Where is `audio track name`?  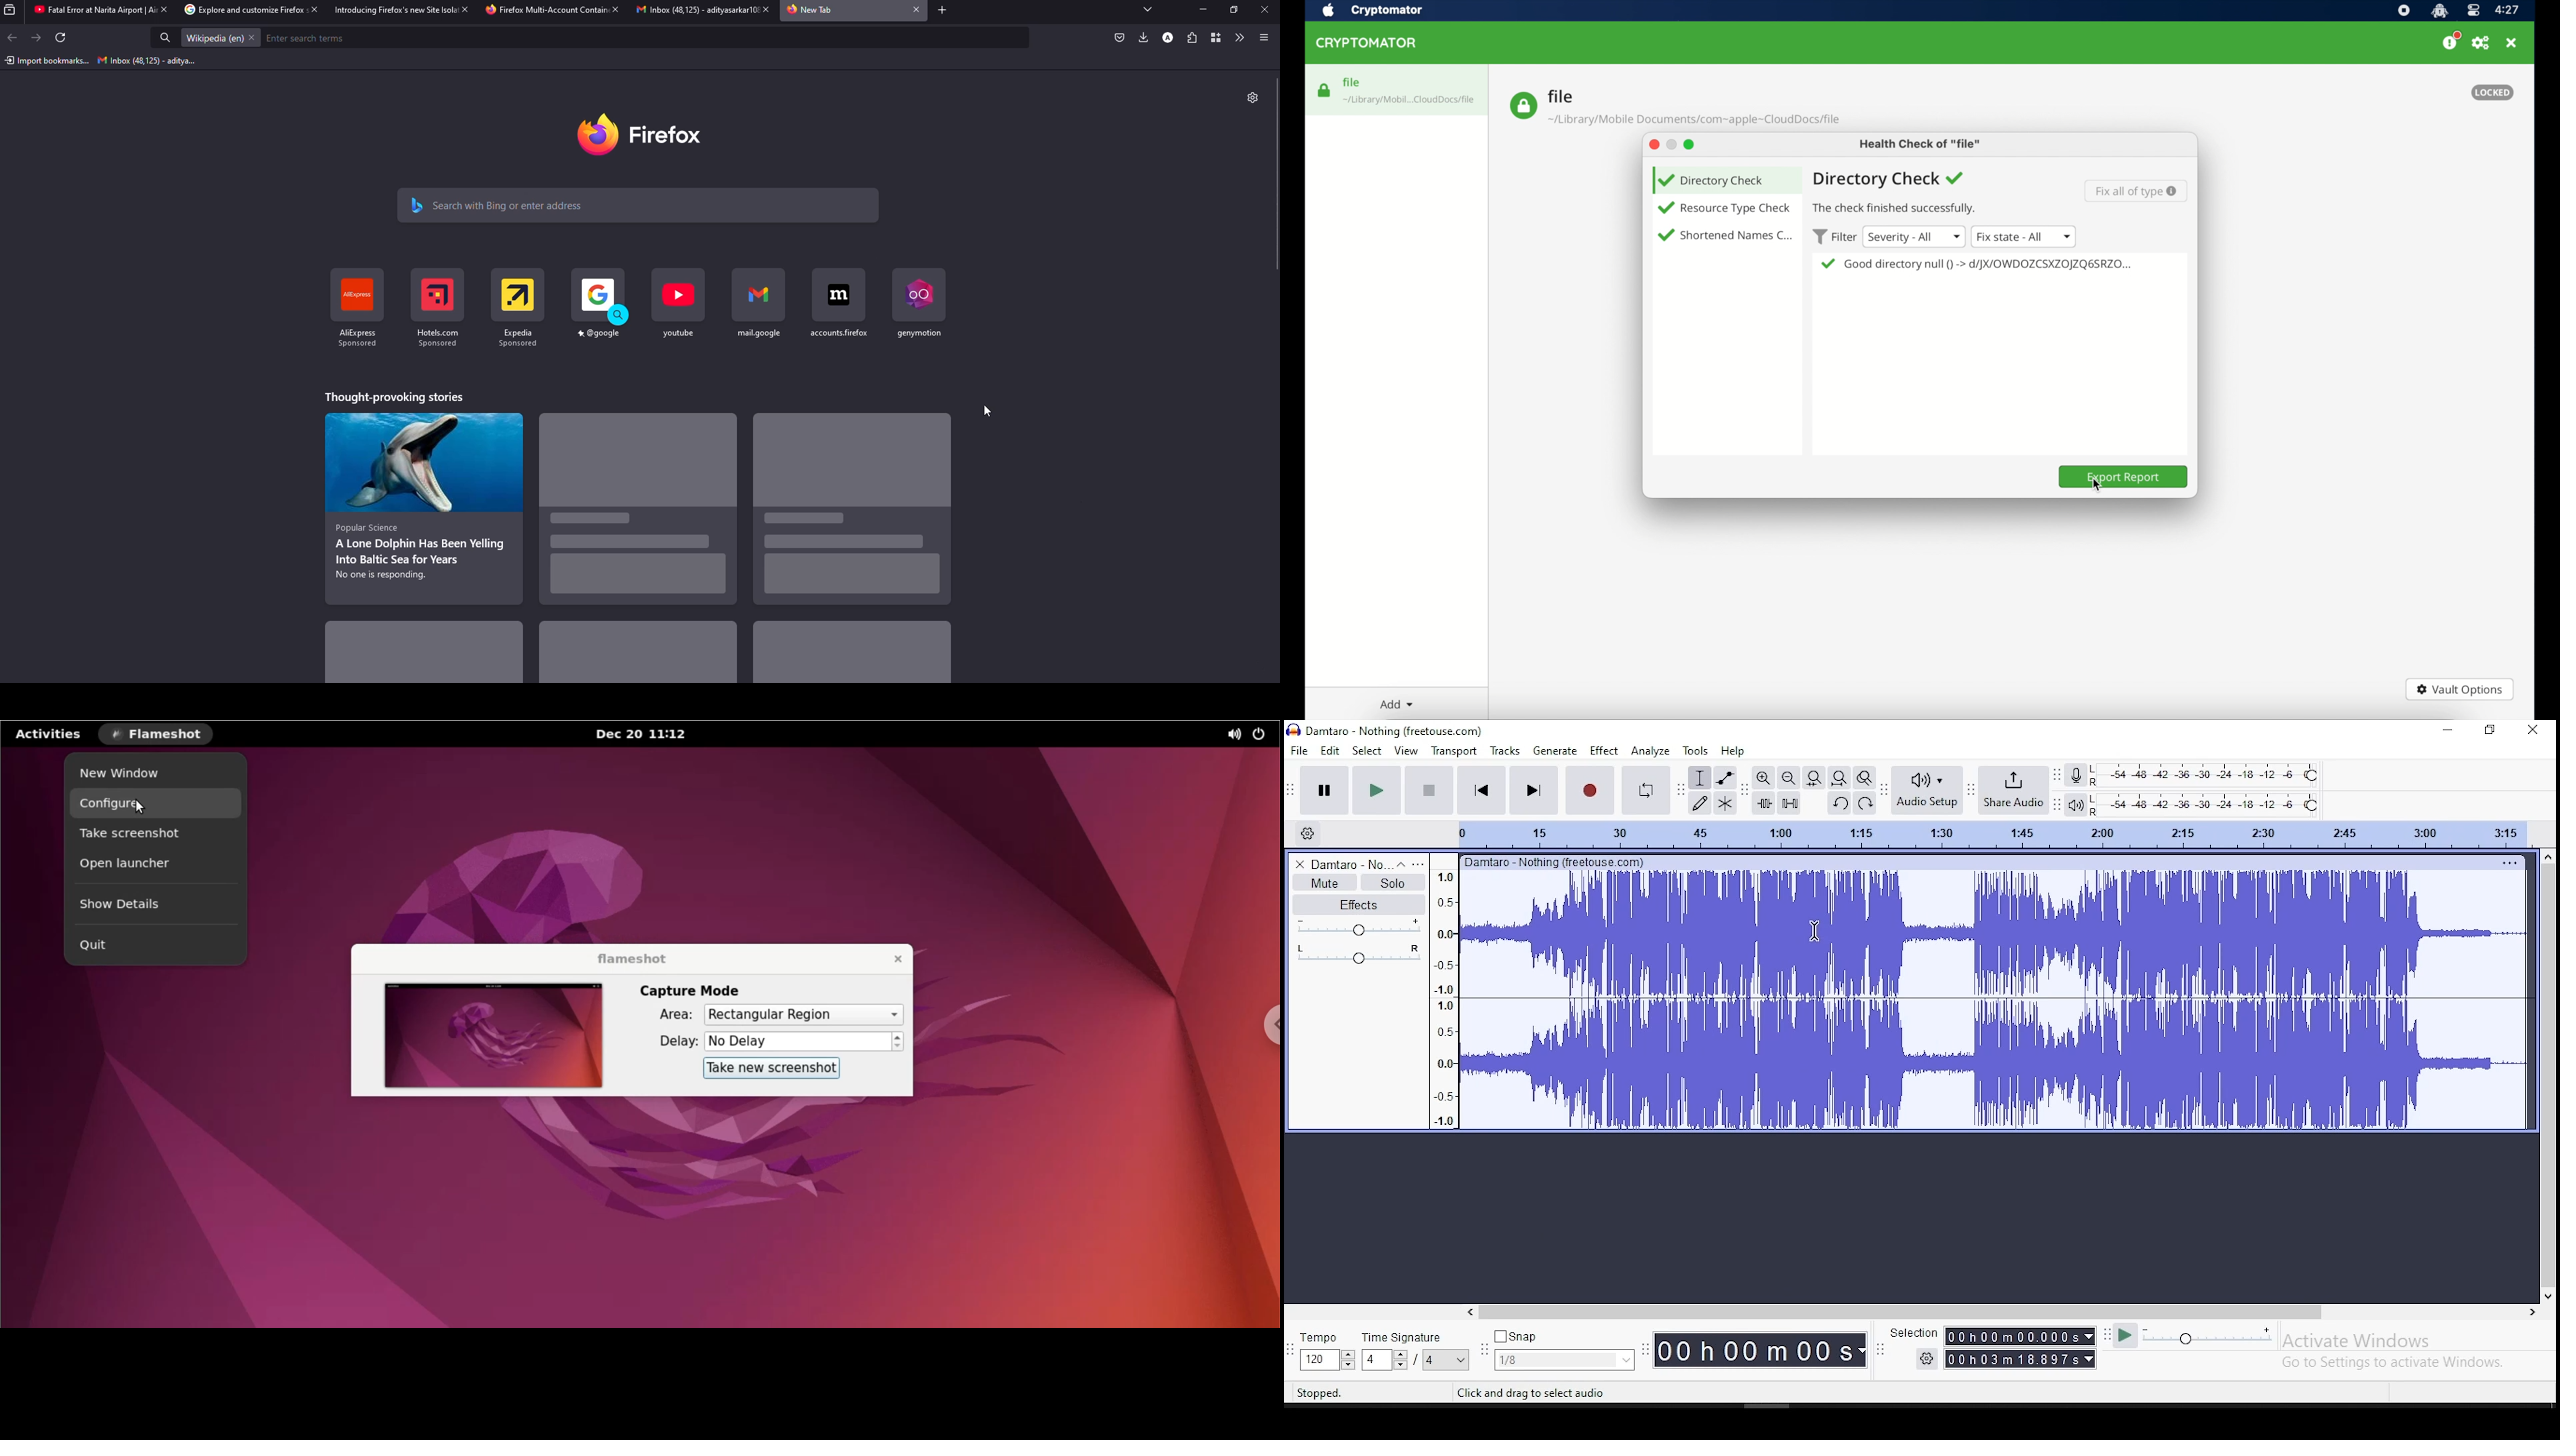
audio track name is located at coordinates (1346, 863).